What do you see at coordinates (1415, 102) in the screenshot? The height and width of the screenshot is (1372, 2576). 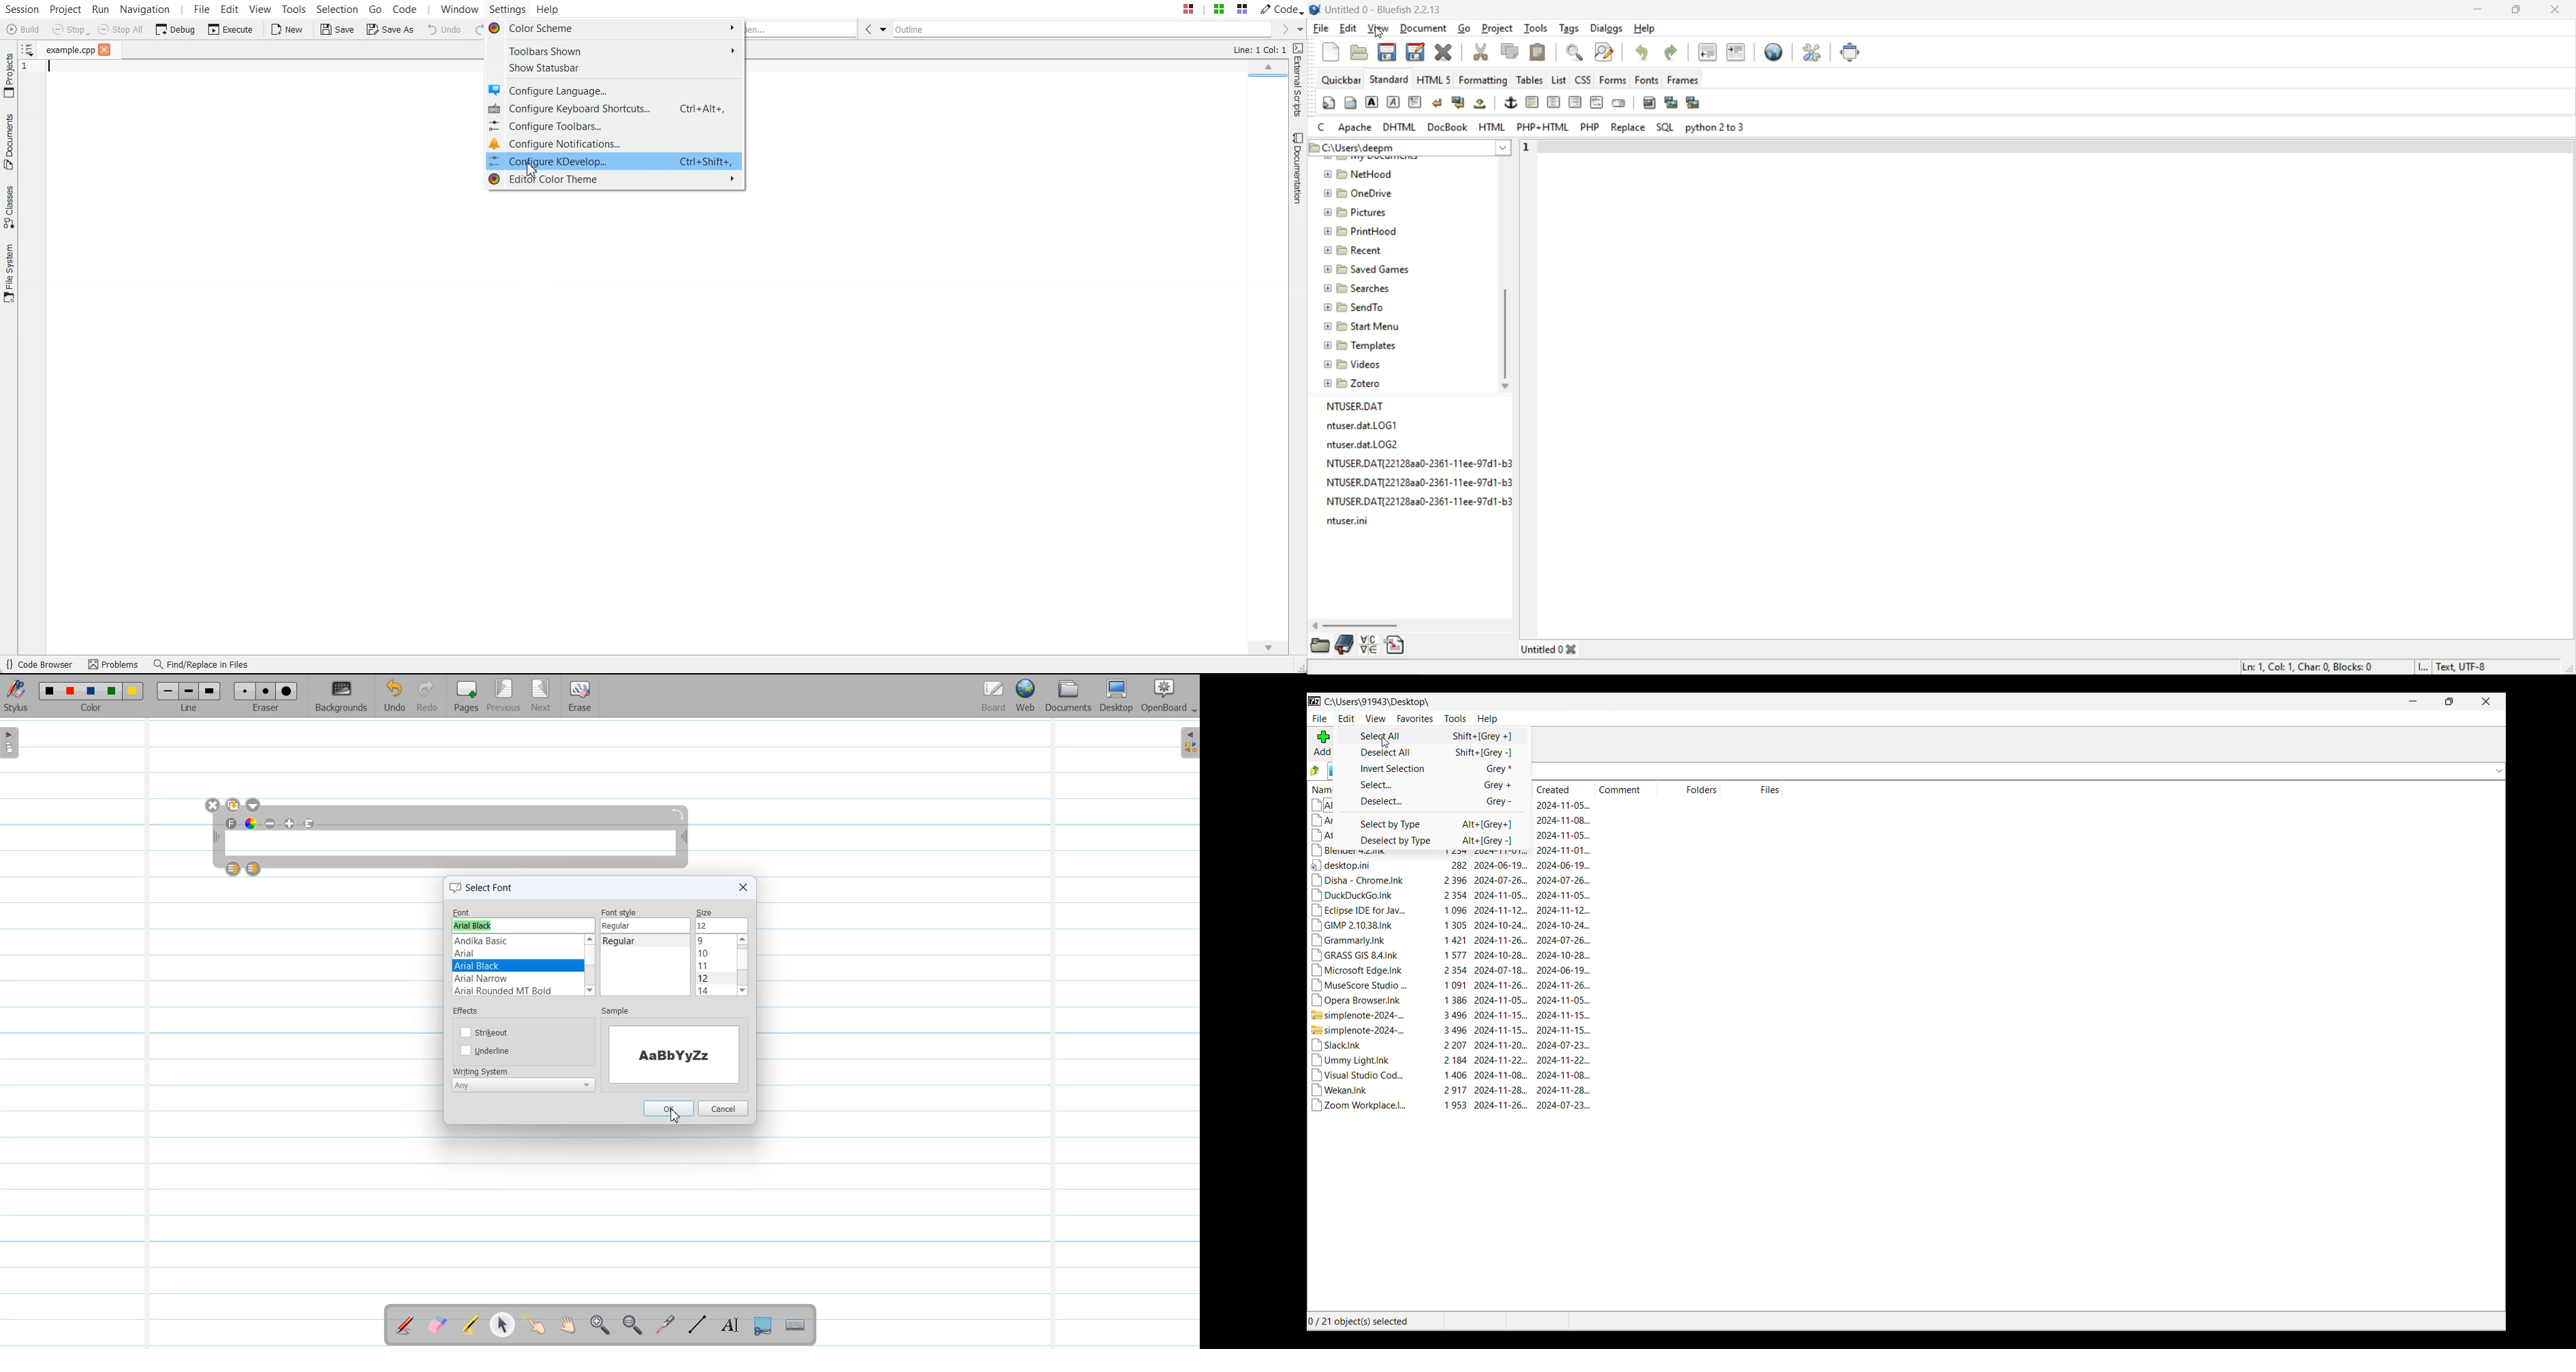 I see `paragraph` at bounding box center [1415, 102].